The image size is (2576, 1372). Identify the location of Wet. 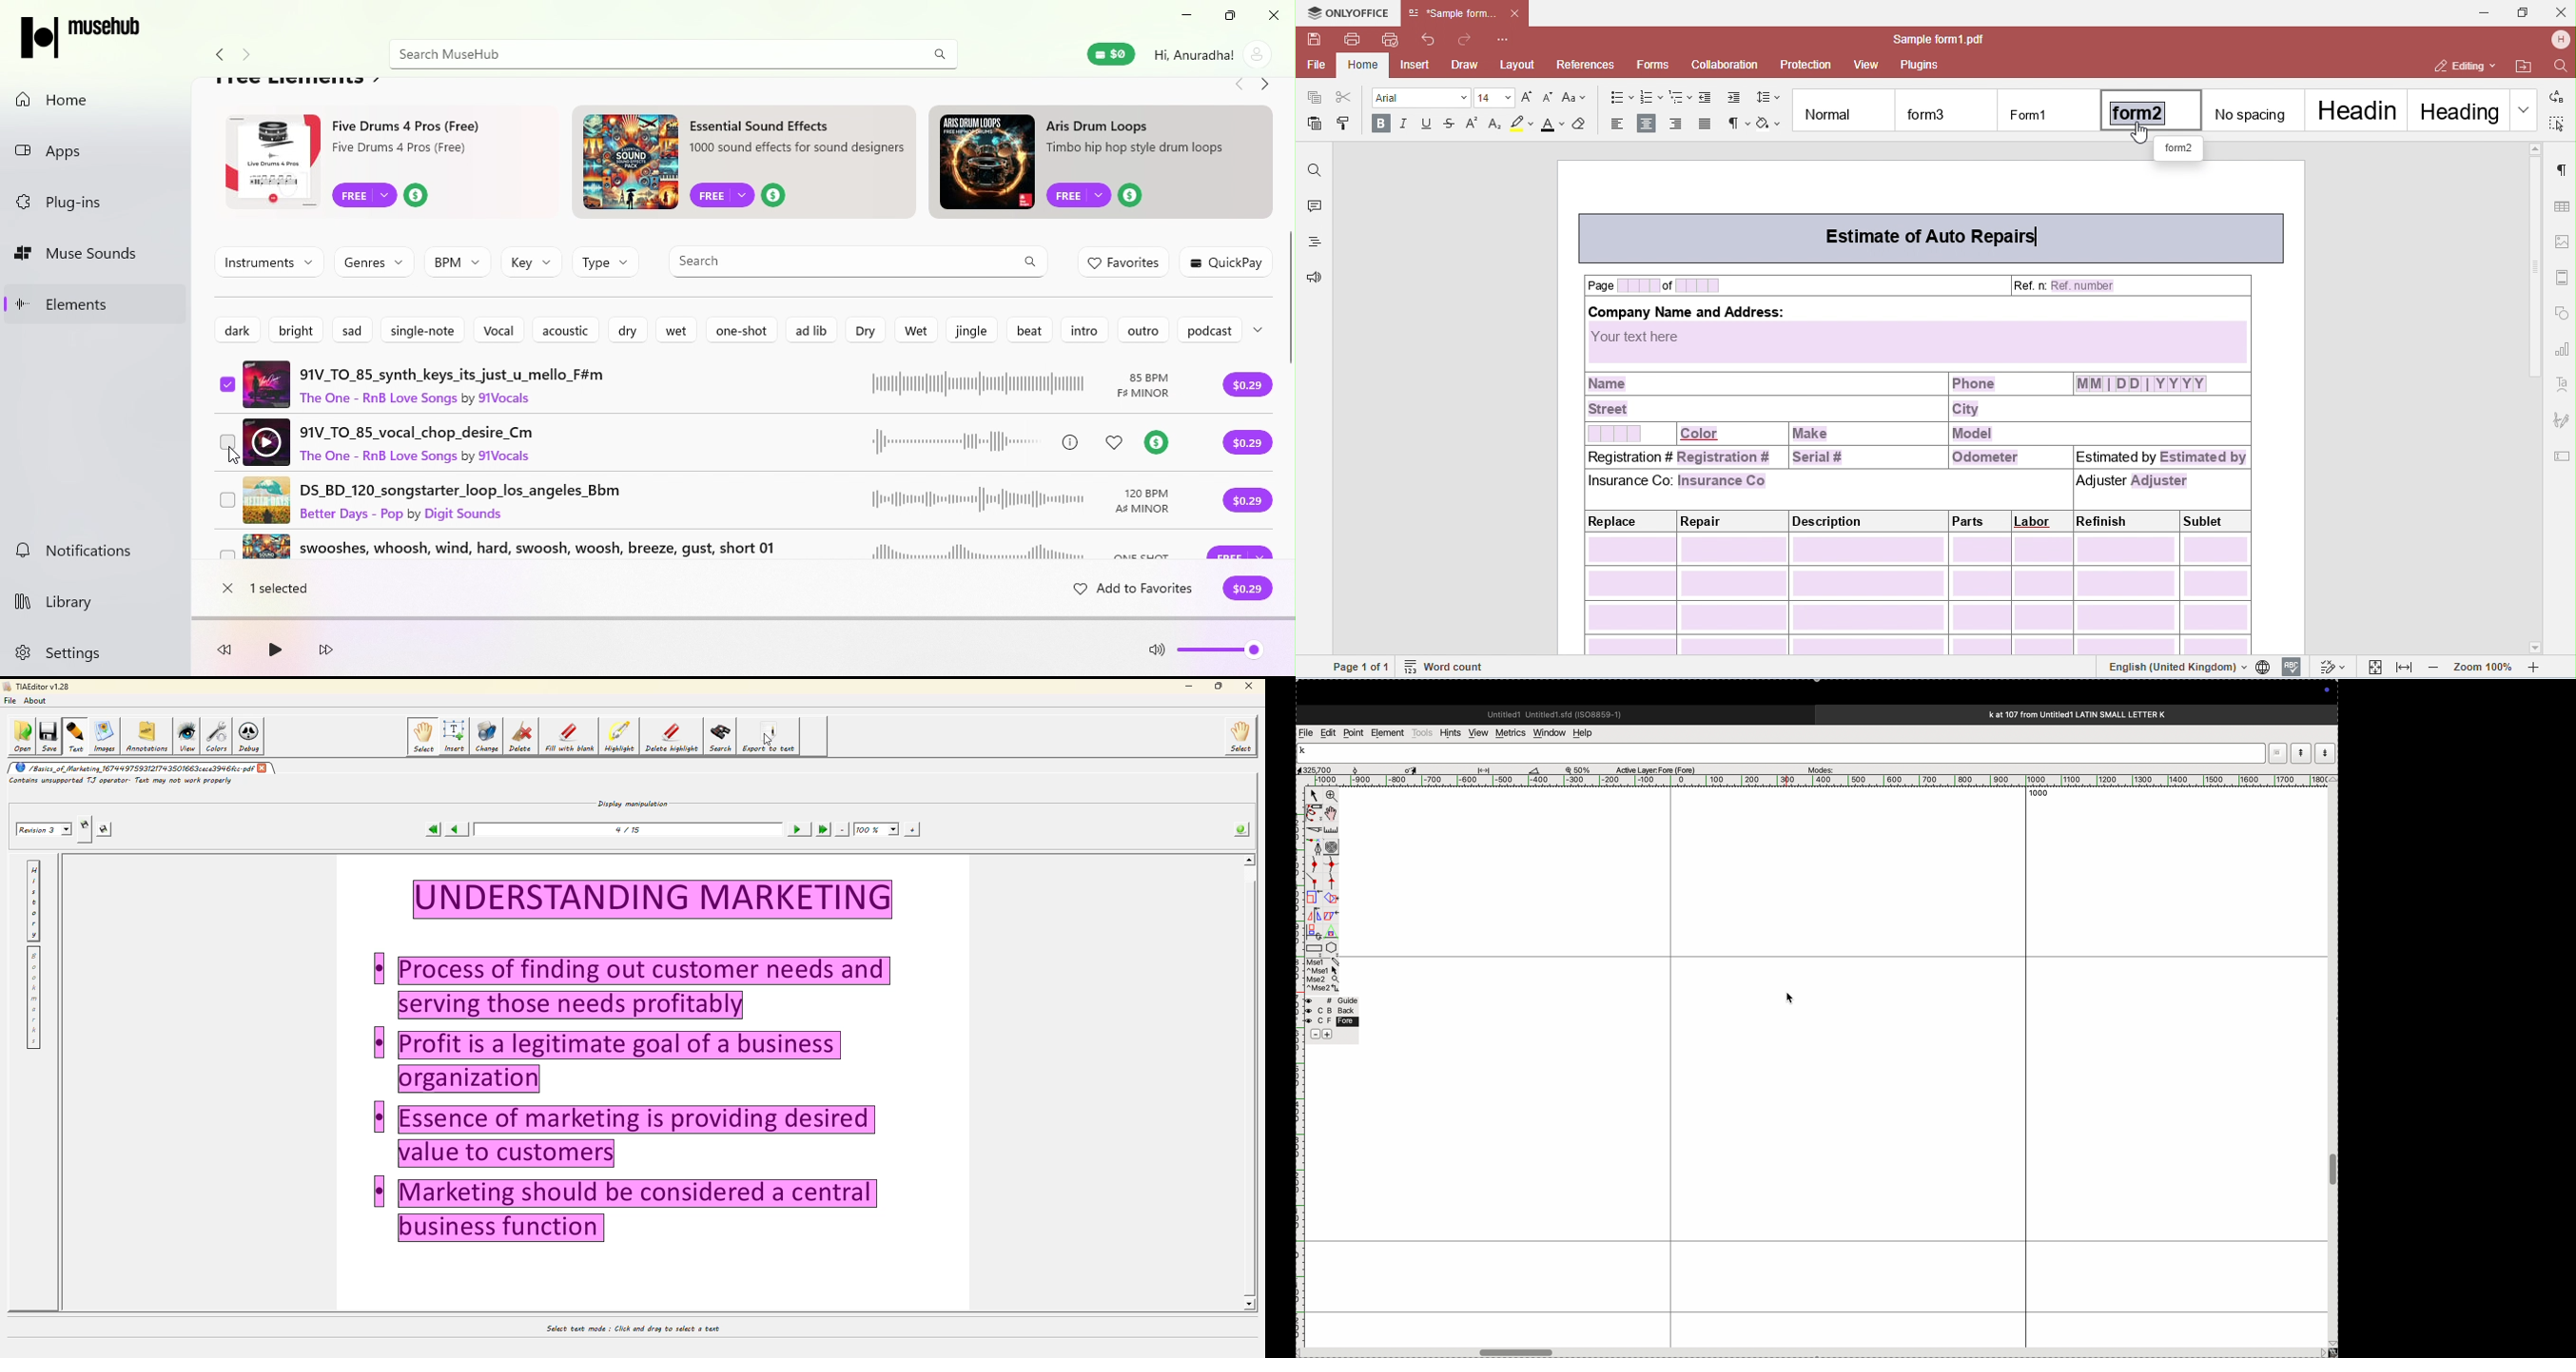
(911, 329).